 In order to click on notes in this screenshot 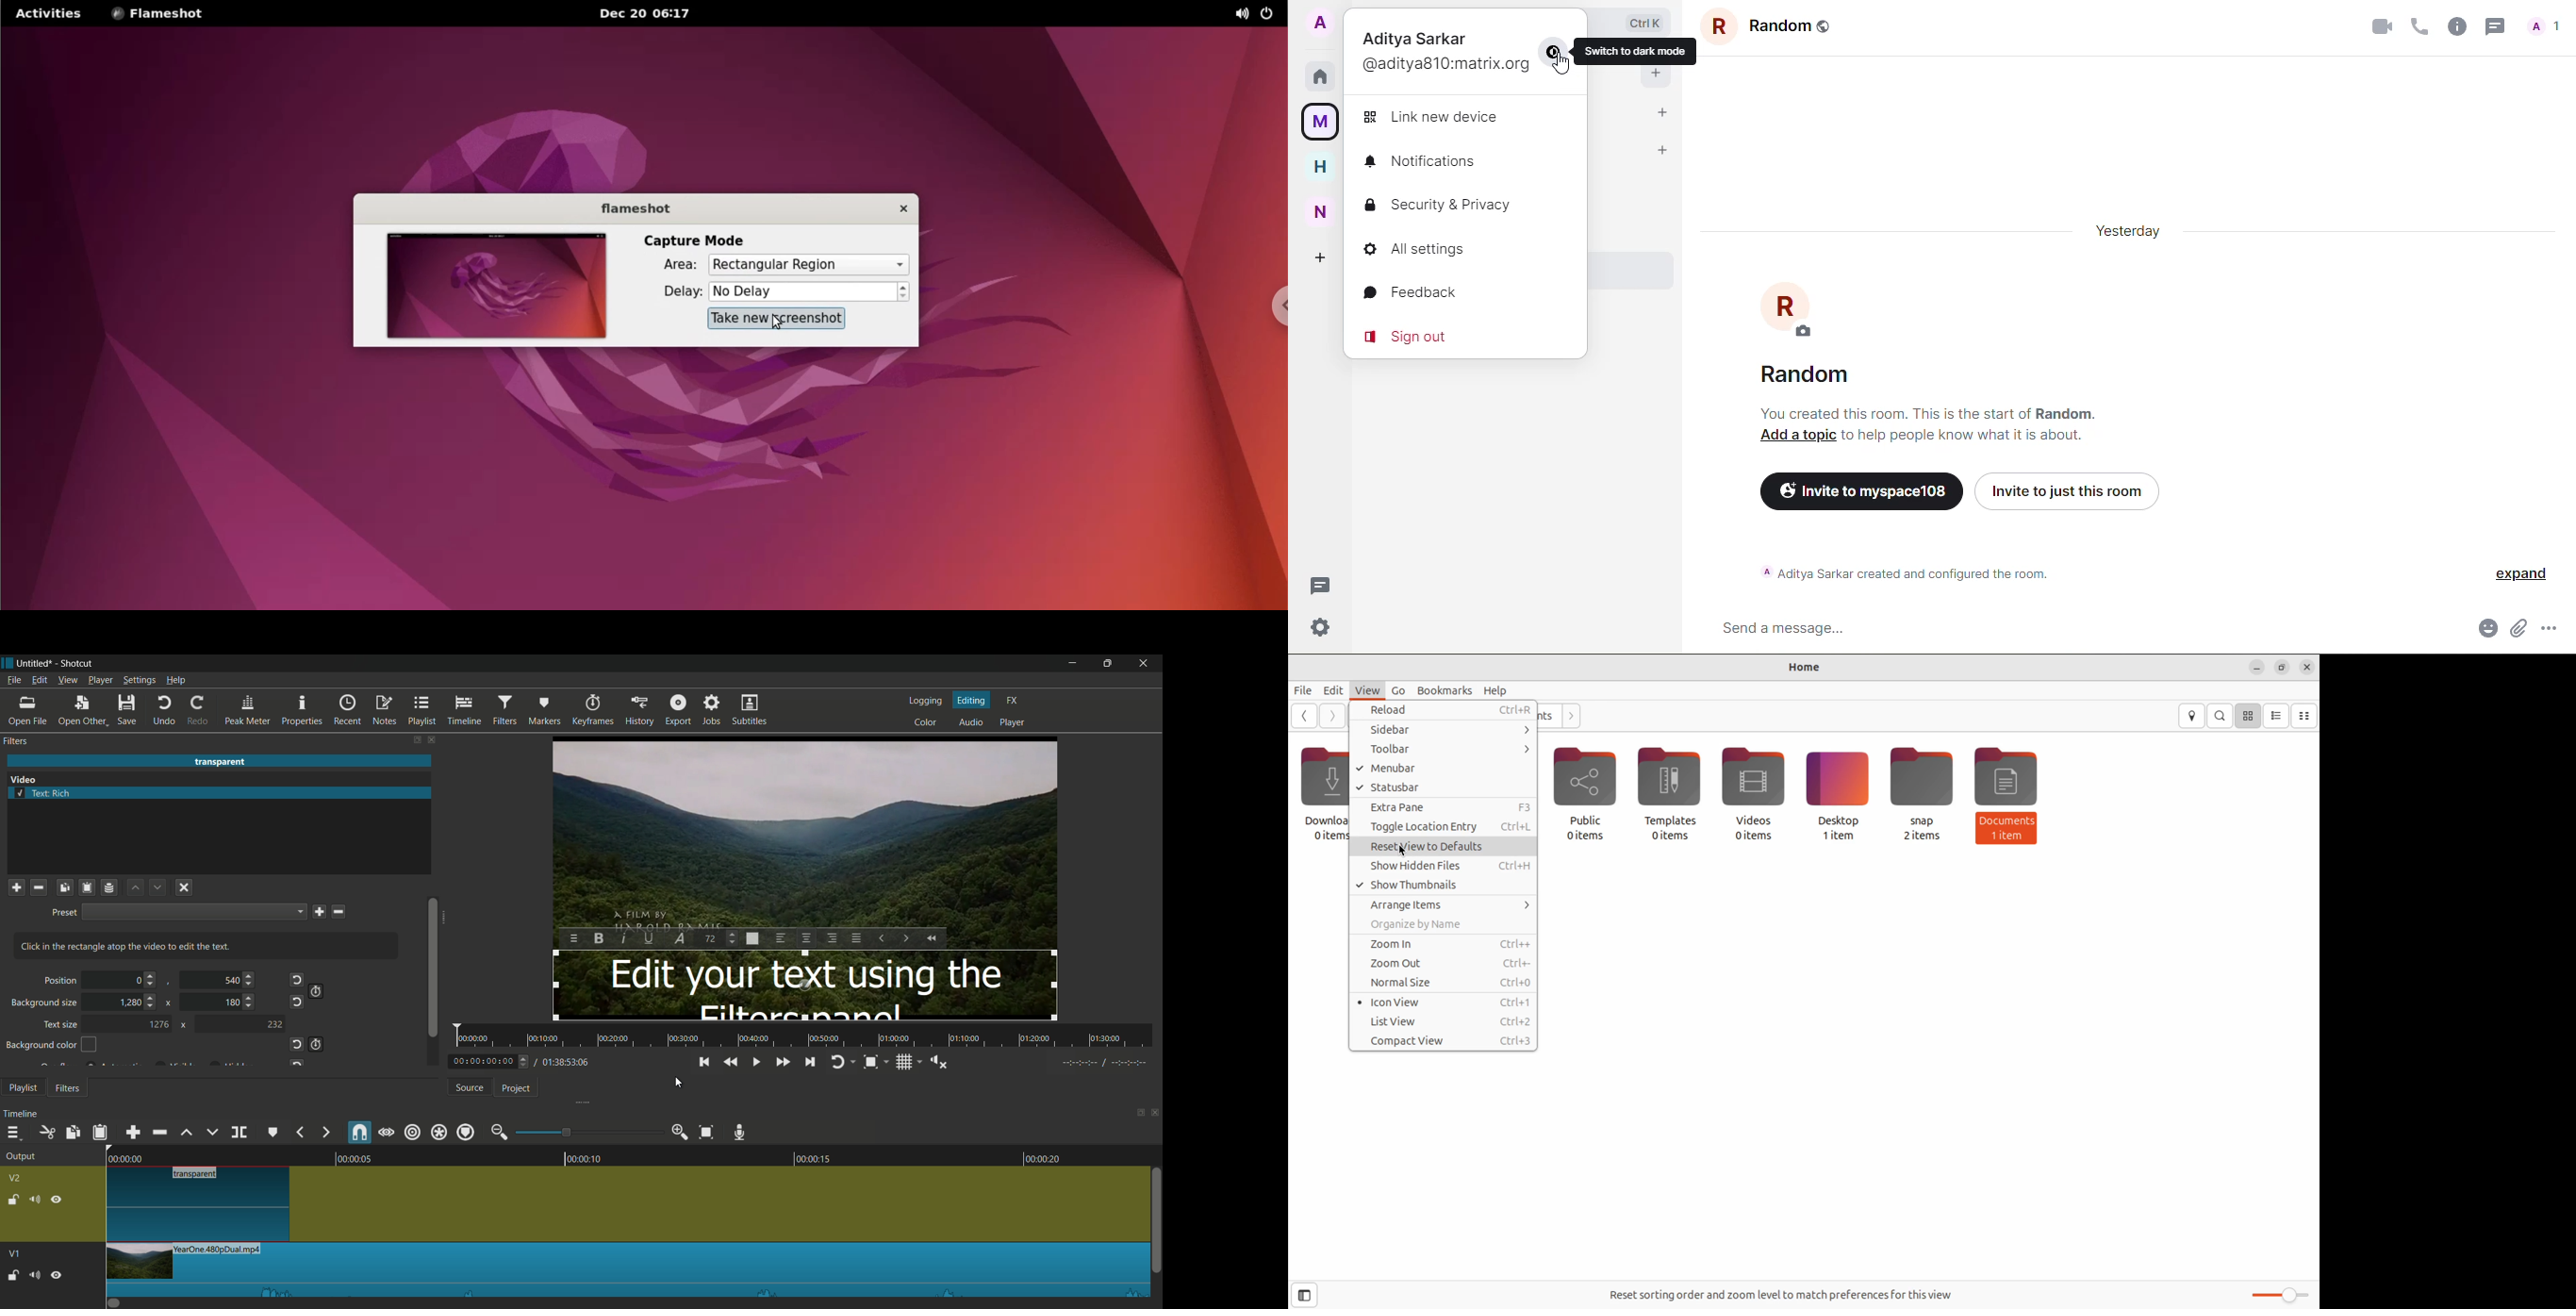, I will do `click(386, 710)`.